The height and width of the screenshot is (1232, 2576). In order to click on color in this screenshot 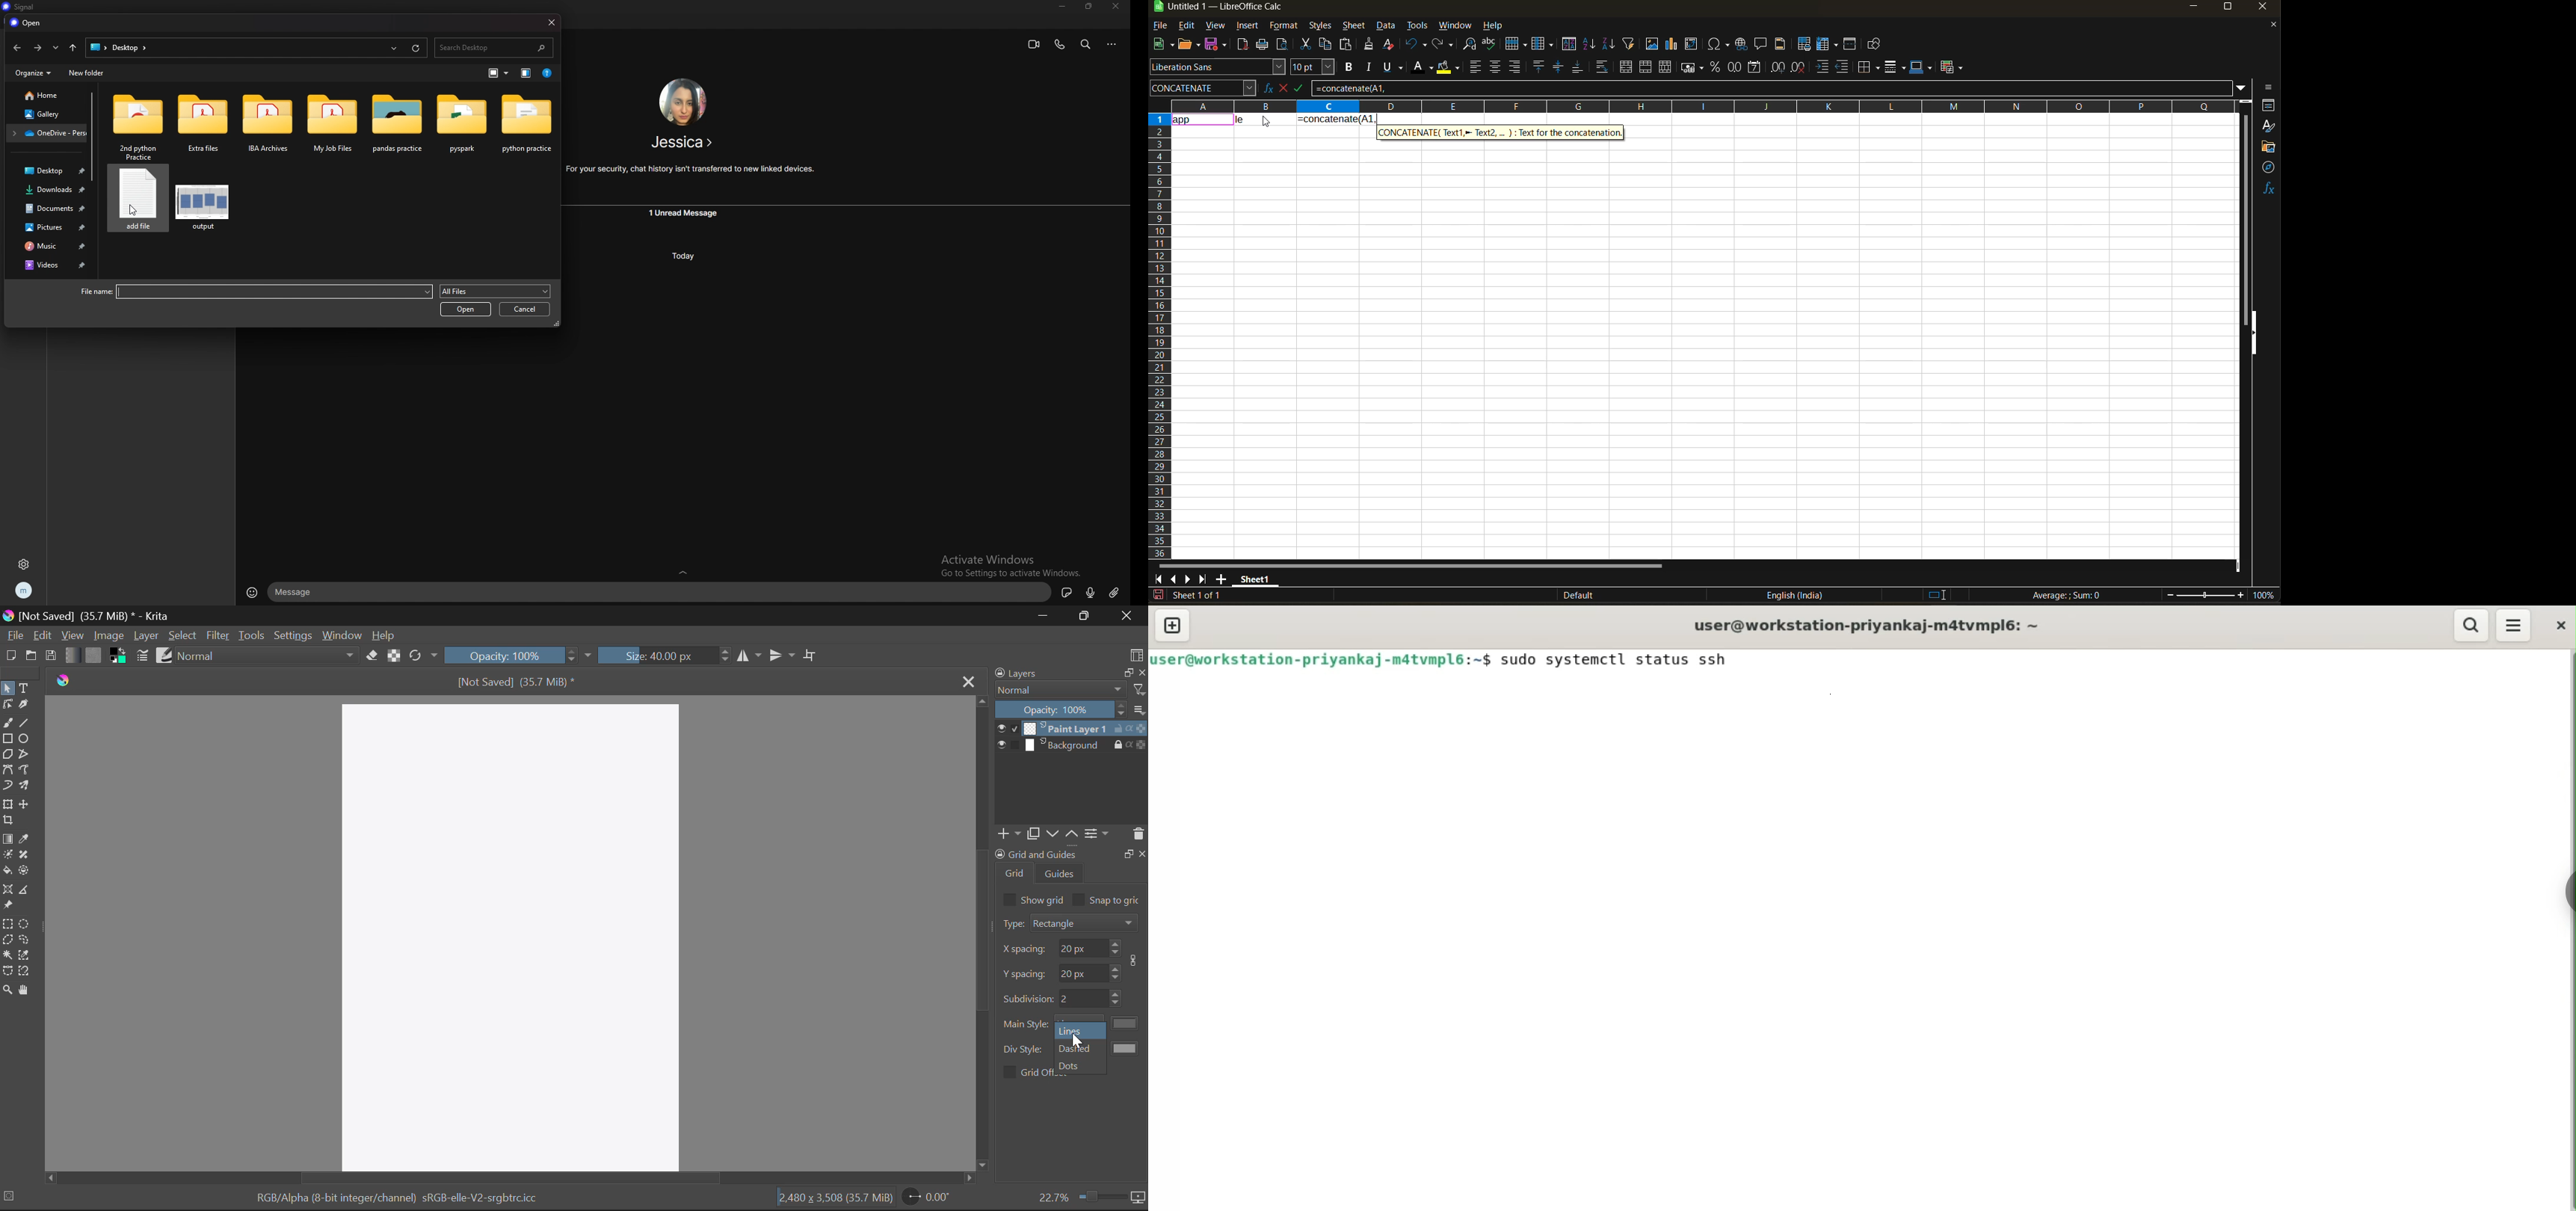, I will do `click(1127, 1048)`.